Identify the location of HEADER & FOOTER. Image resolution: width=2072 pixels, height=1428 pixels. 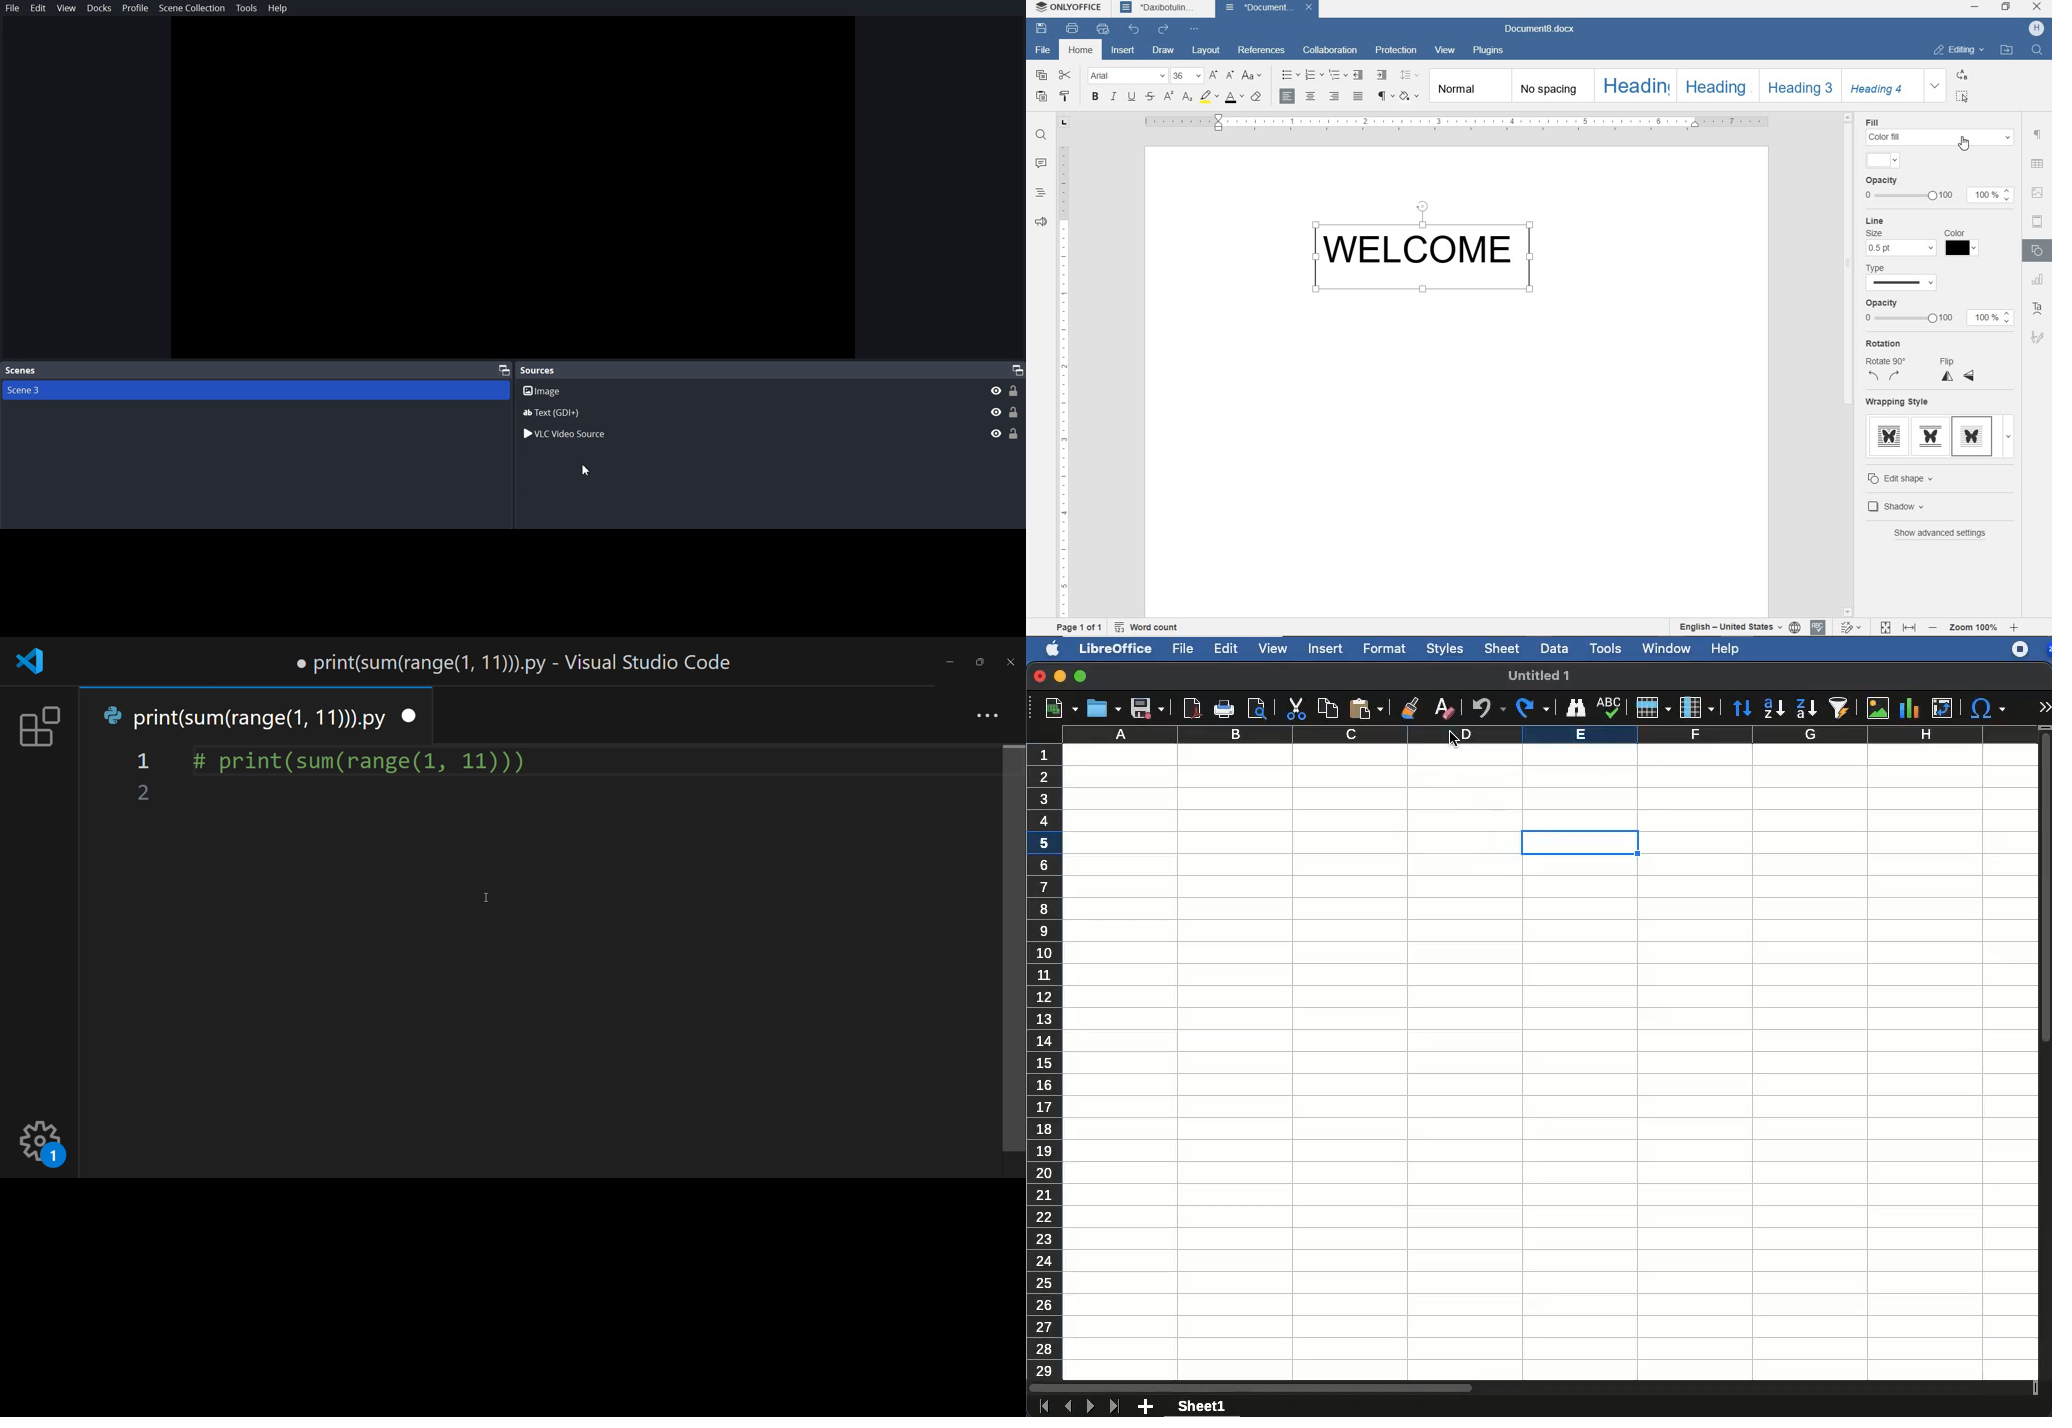
(2039, 222).